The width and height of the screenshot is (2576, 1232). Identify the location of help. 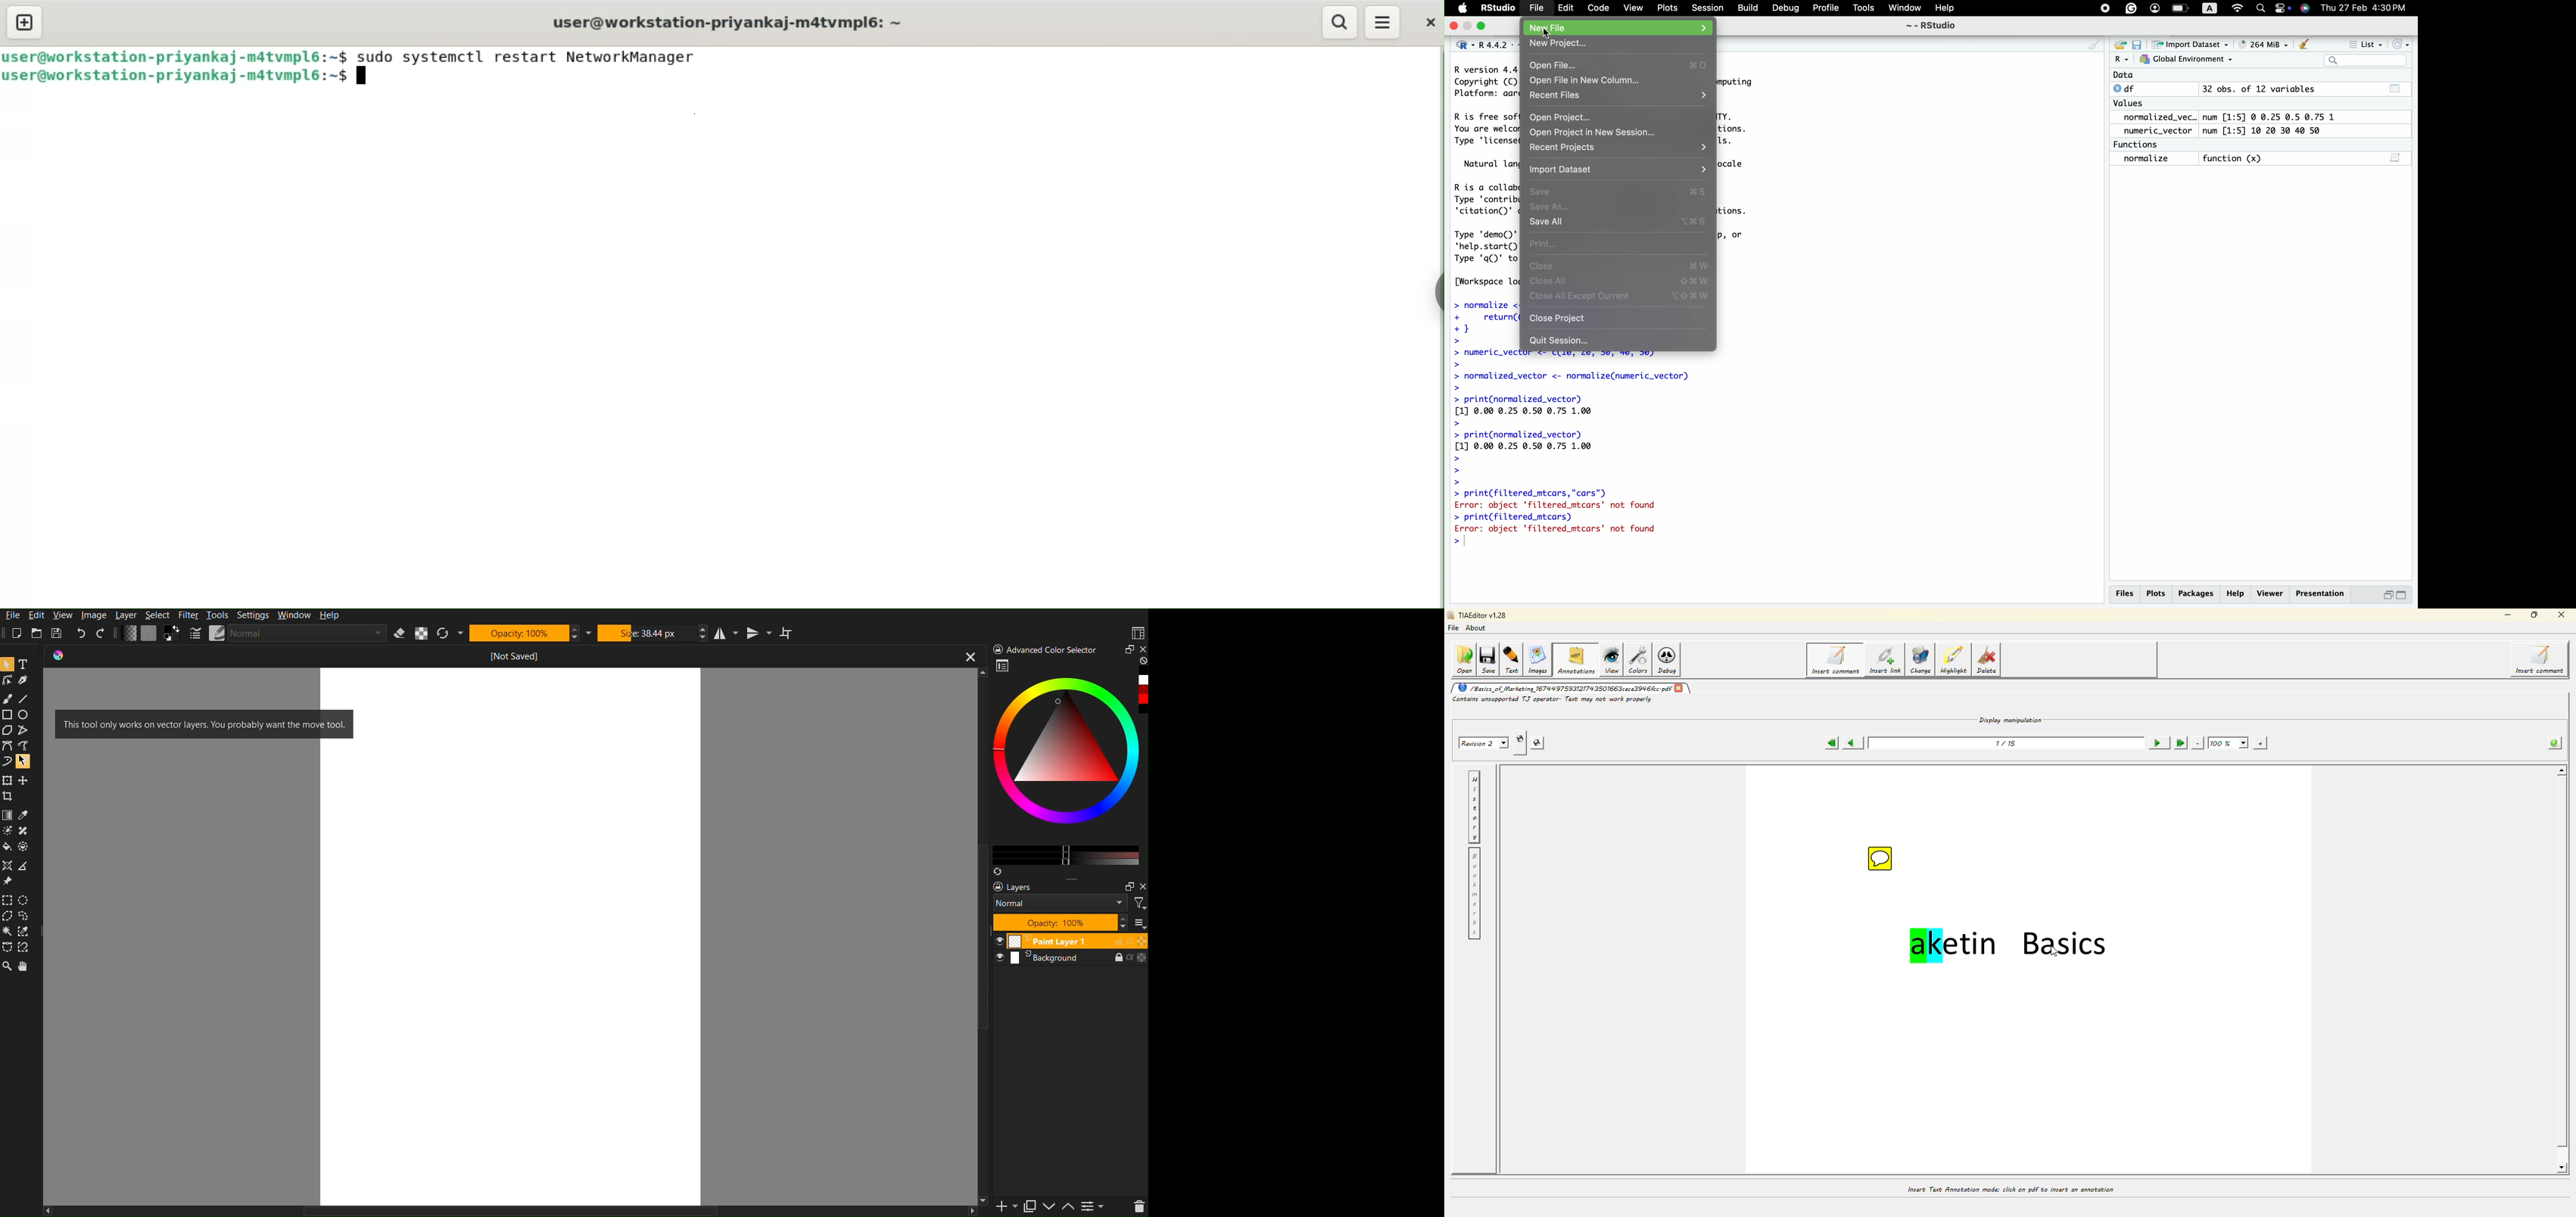
(2237, 595).